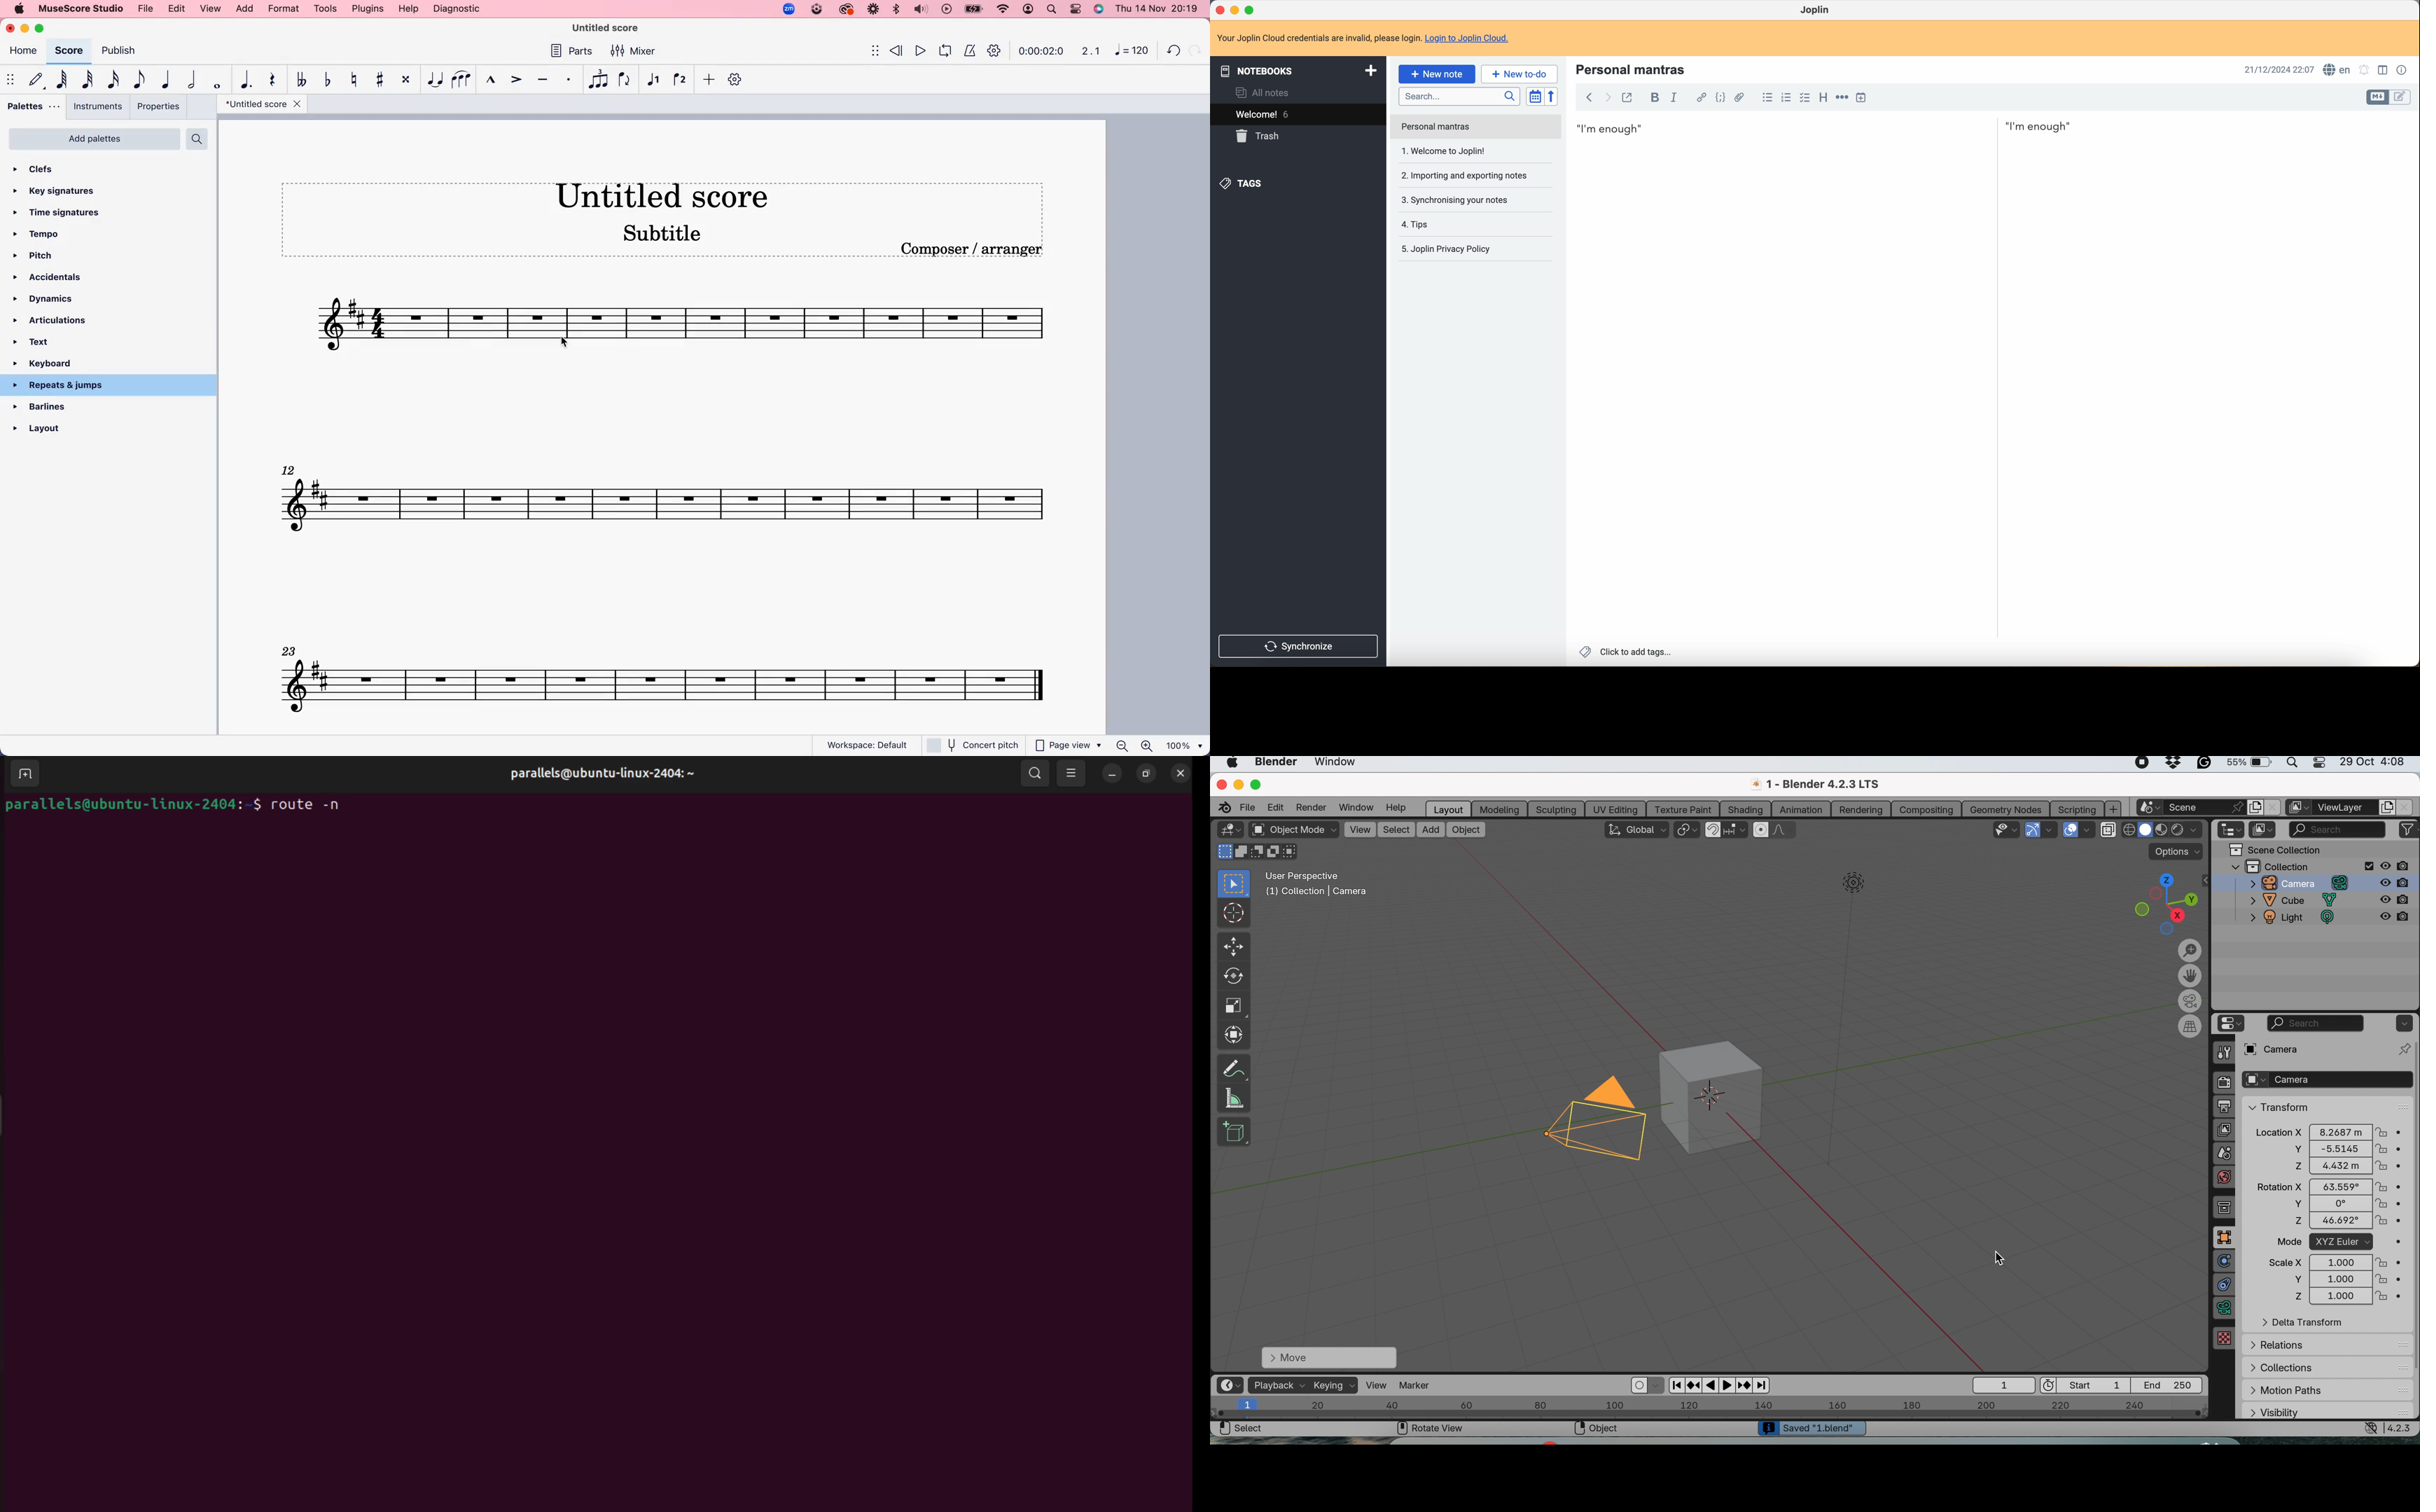  What do you see at coordinates (1029, 10) in the screenshot?
I see `profile` at bounding box center [1029, 10].